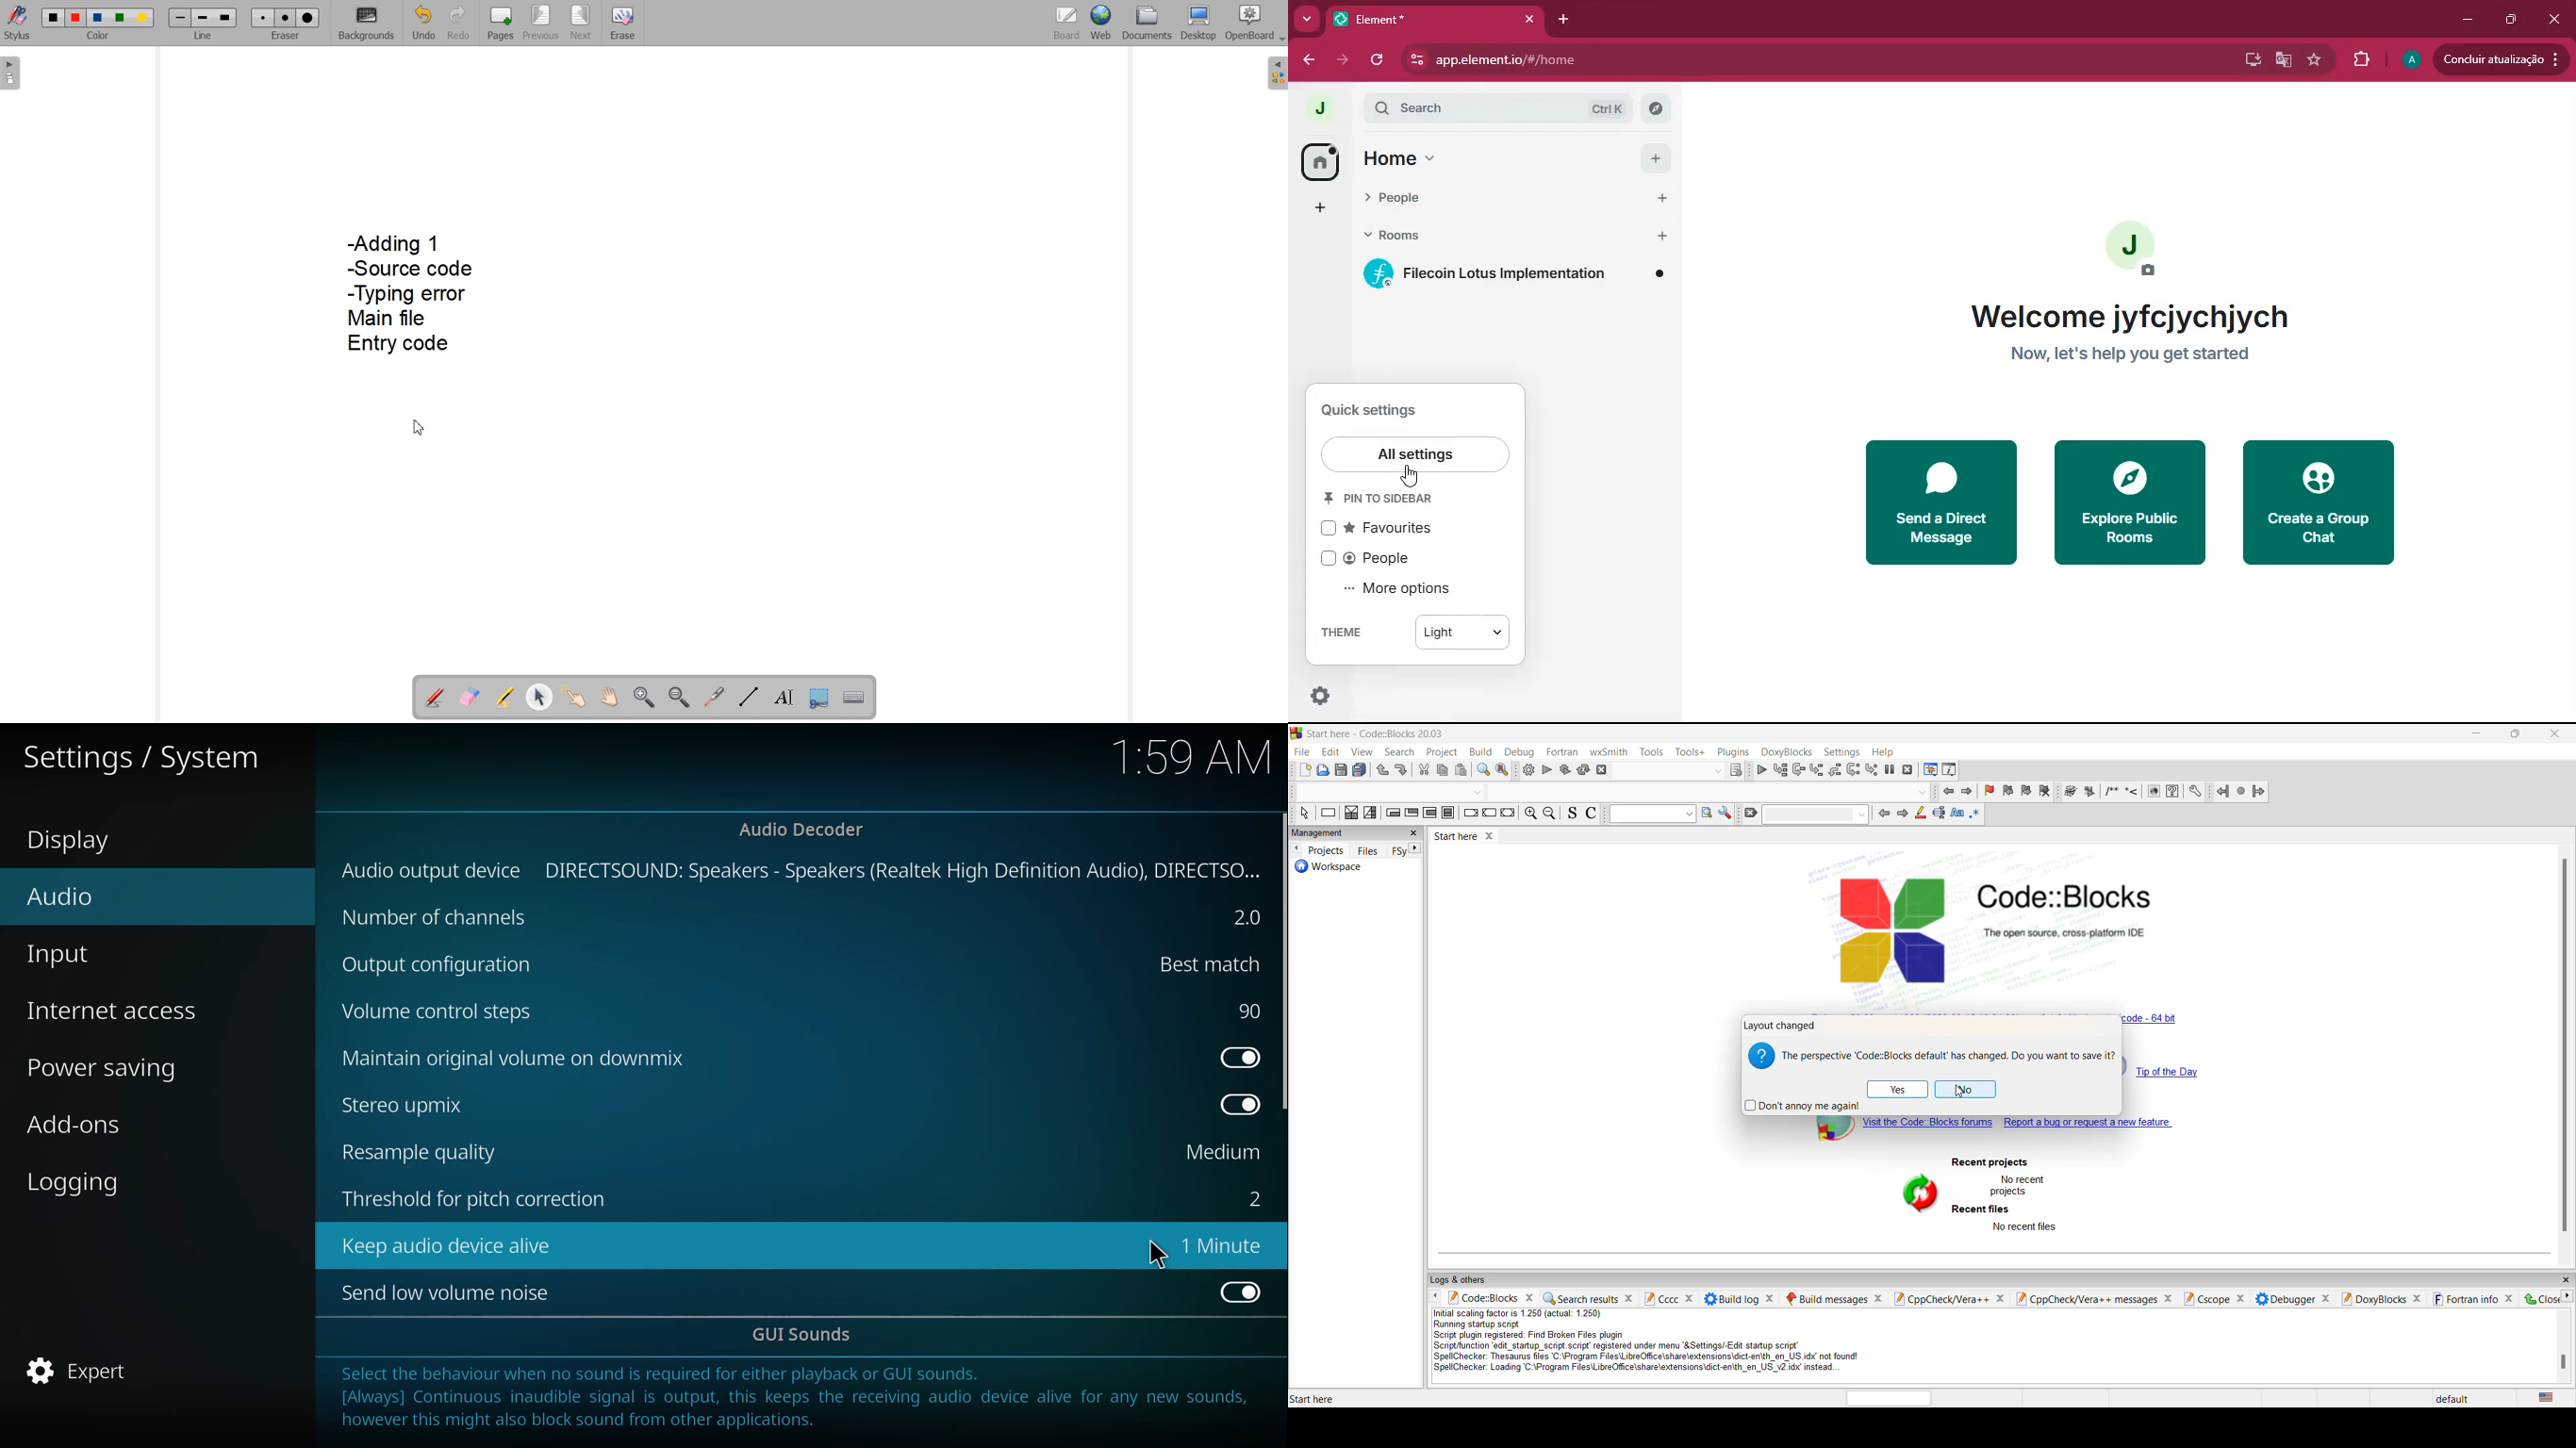 This screenshot has height=1456, width=2576. I want to click on internet access, so click(118, 1011).